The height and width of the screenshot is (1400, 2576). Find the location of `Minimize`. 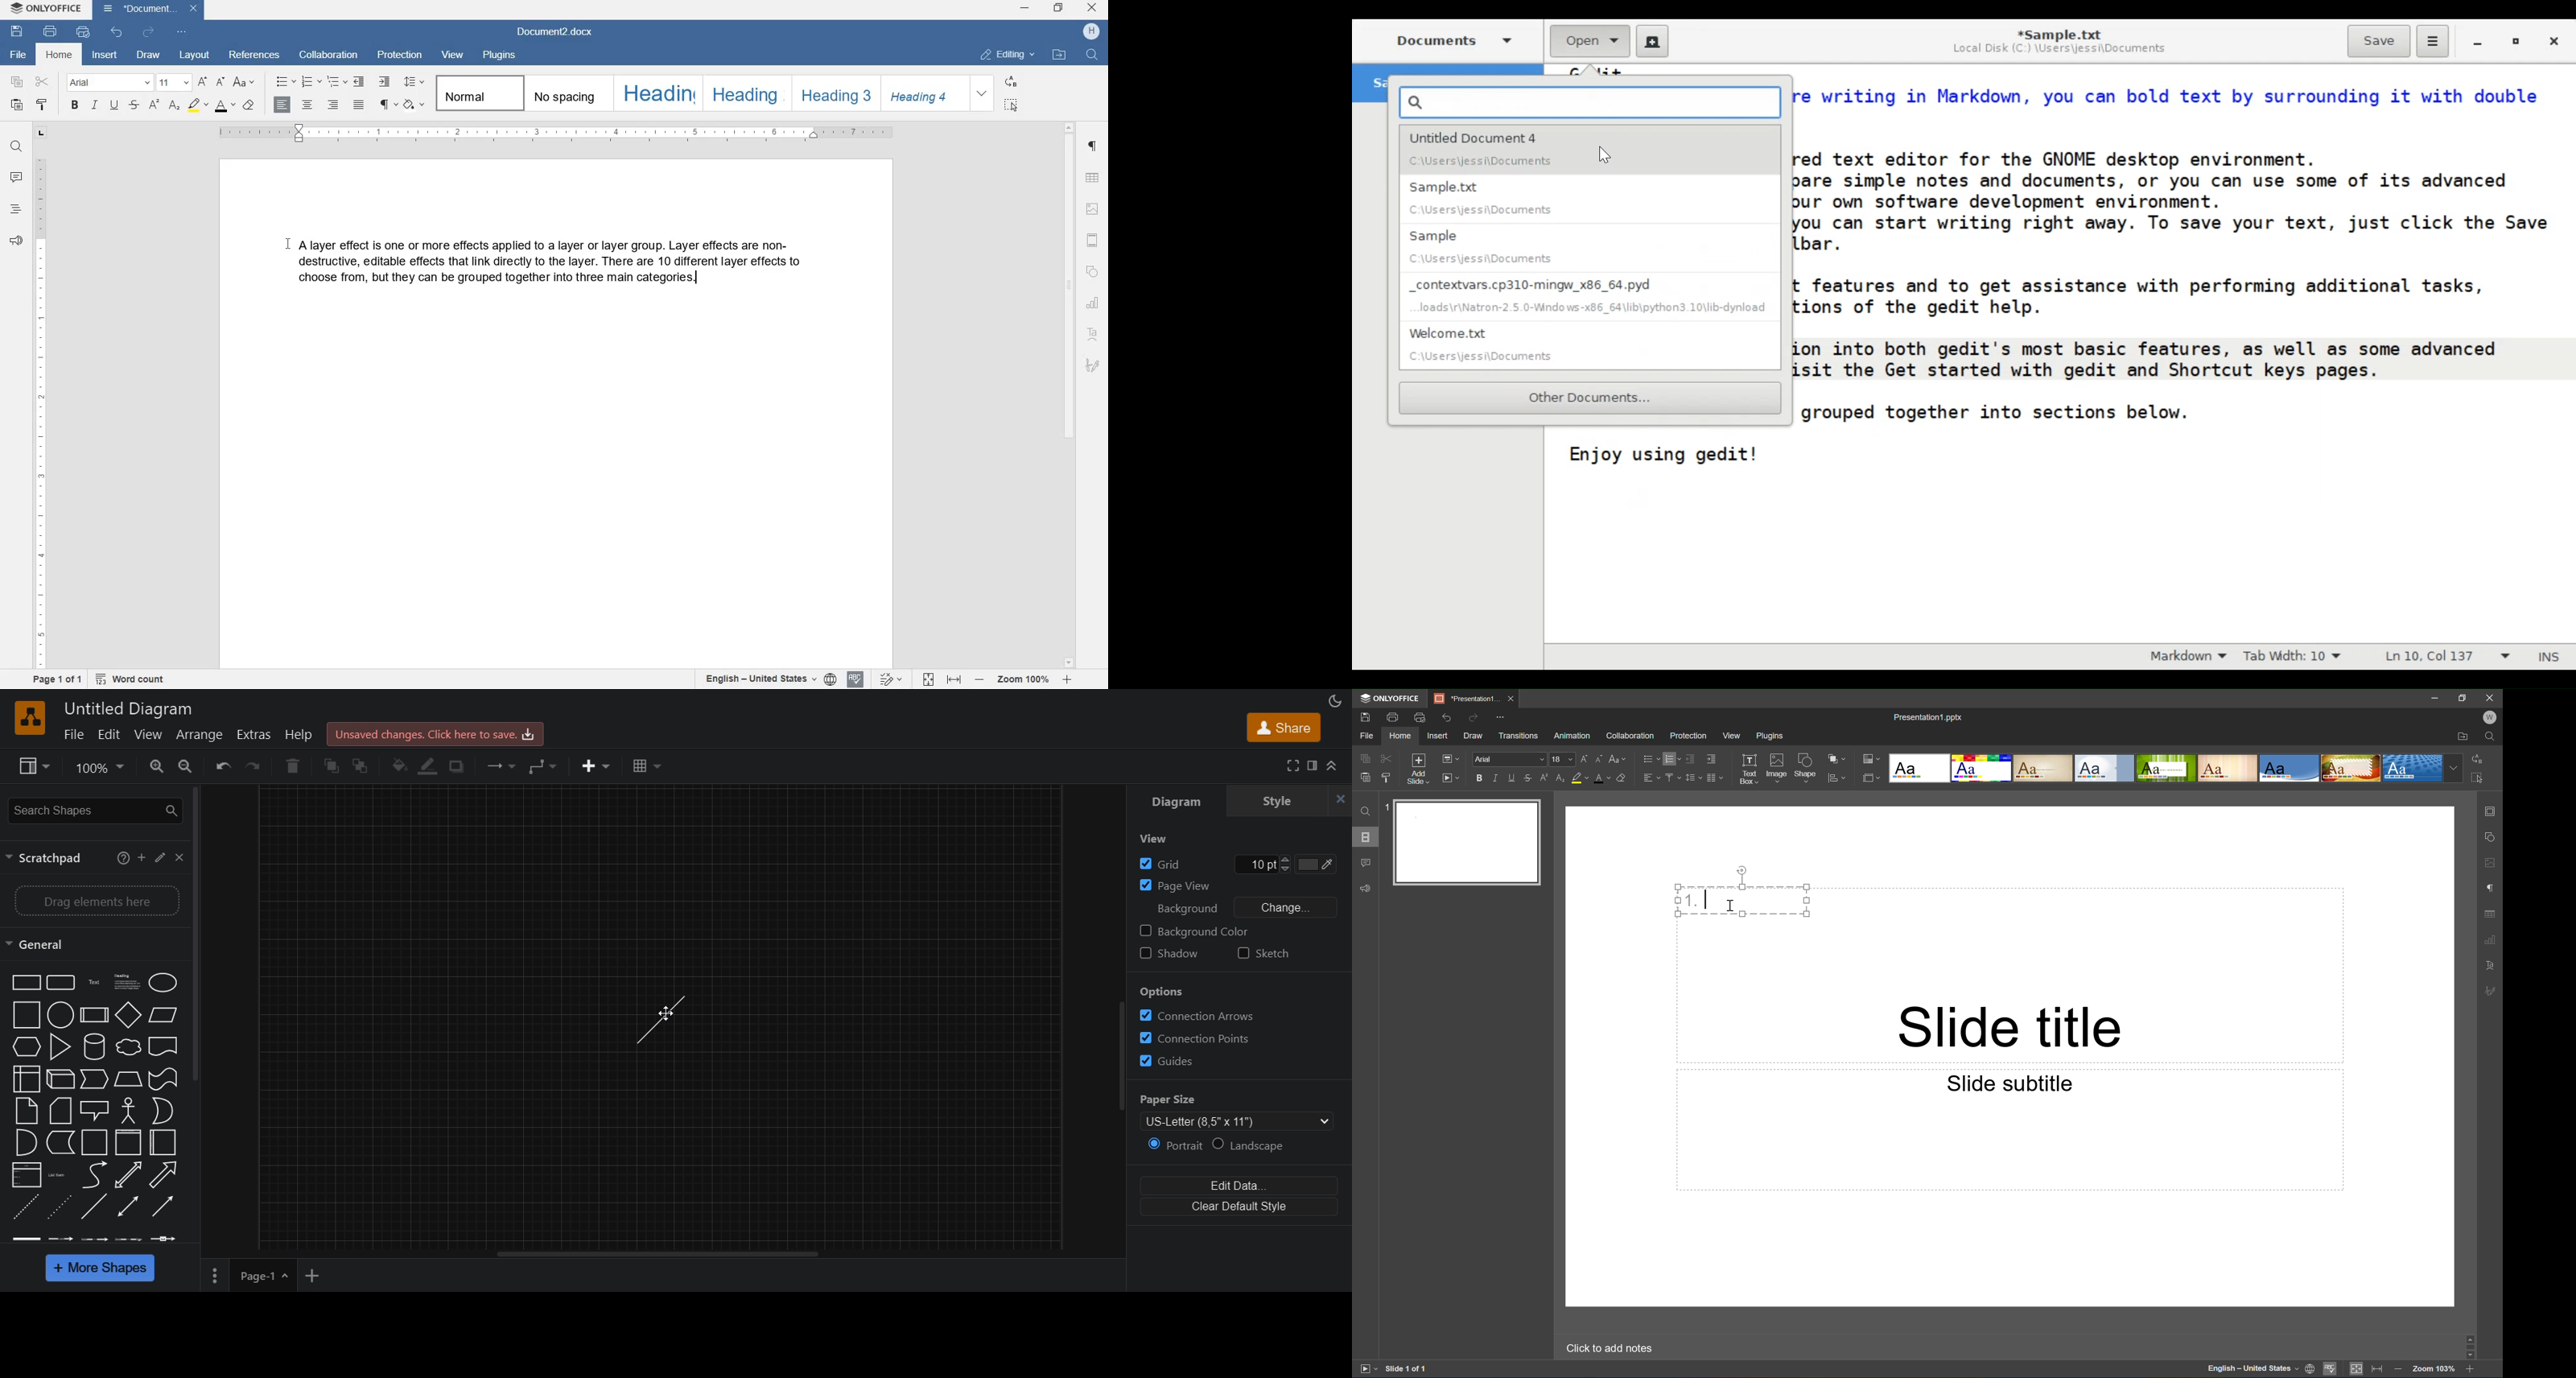

Minimize is located at coordinates (2435, 698).